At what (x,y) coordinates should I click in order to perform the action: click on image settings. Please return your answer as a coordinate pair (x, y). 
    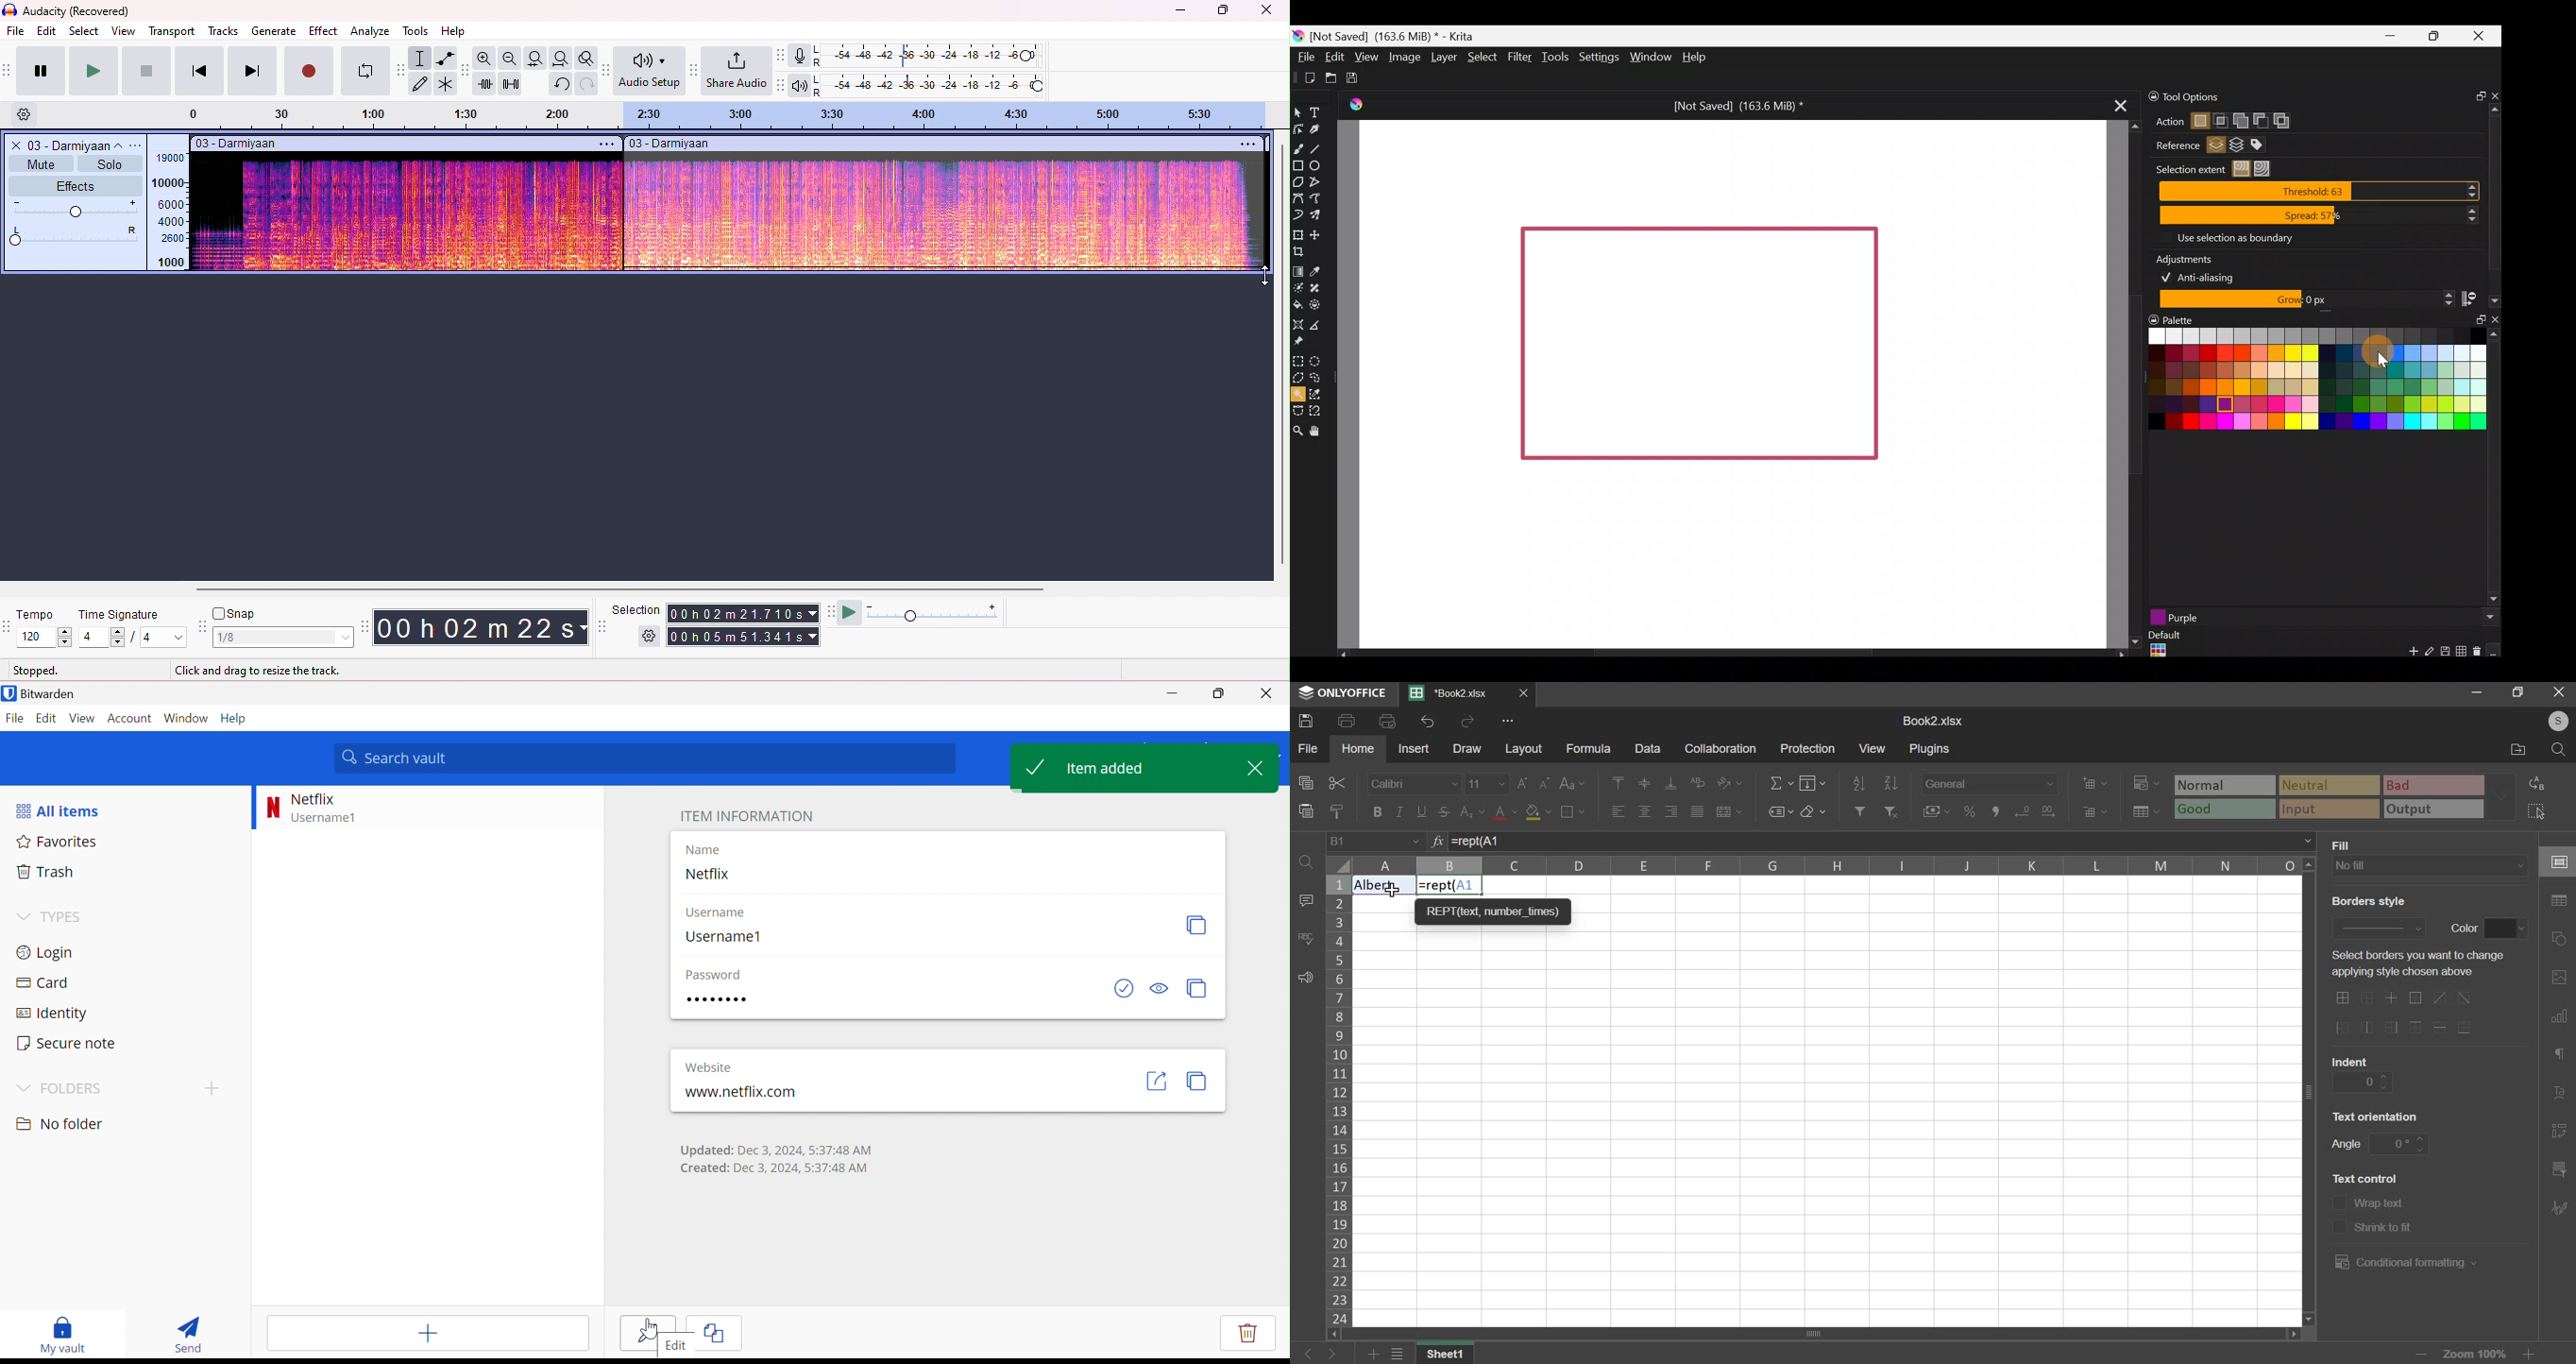
    Looking at the image, I should click on (2562, 975).